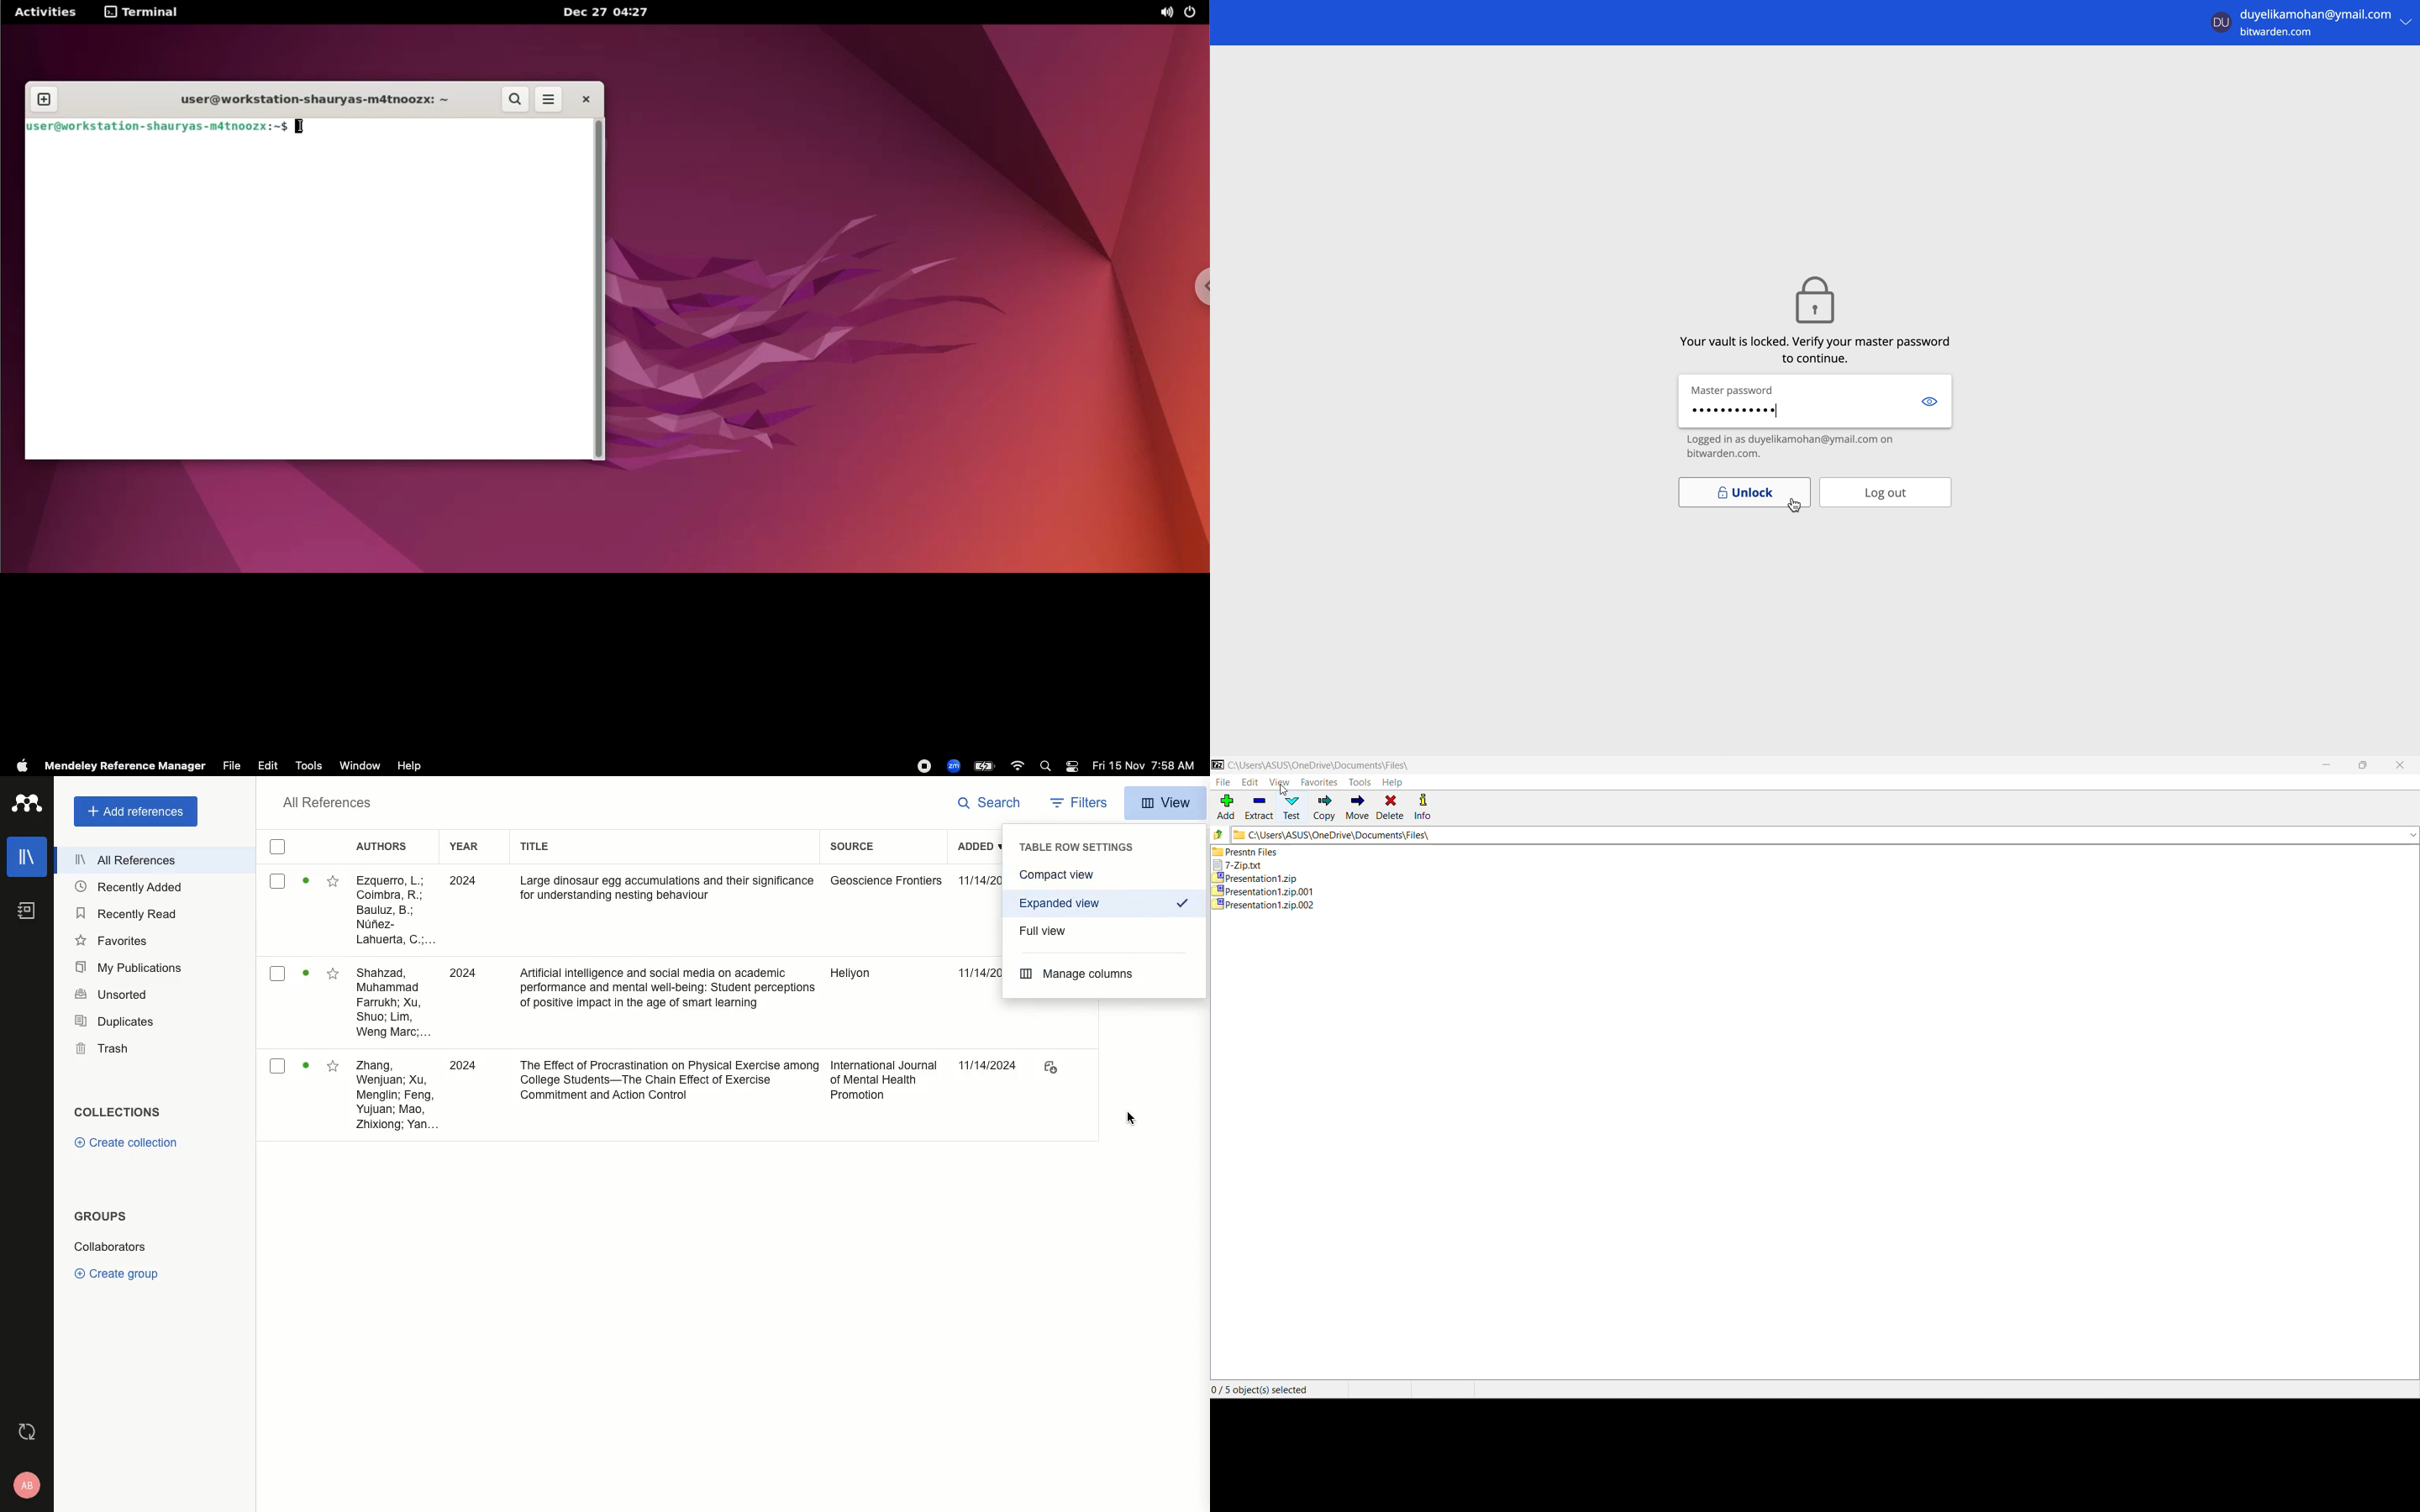 The height and width of the screenshot is (1512, 2436). I want to click on Active, so click(306, 885).